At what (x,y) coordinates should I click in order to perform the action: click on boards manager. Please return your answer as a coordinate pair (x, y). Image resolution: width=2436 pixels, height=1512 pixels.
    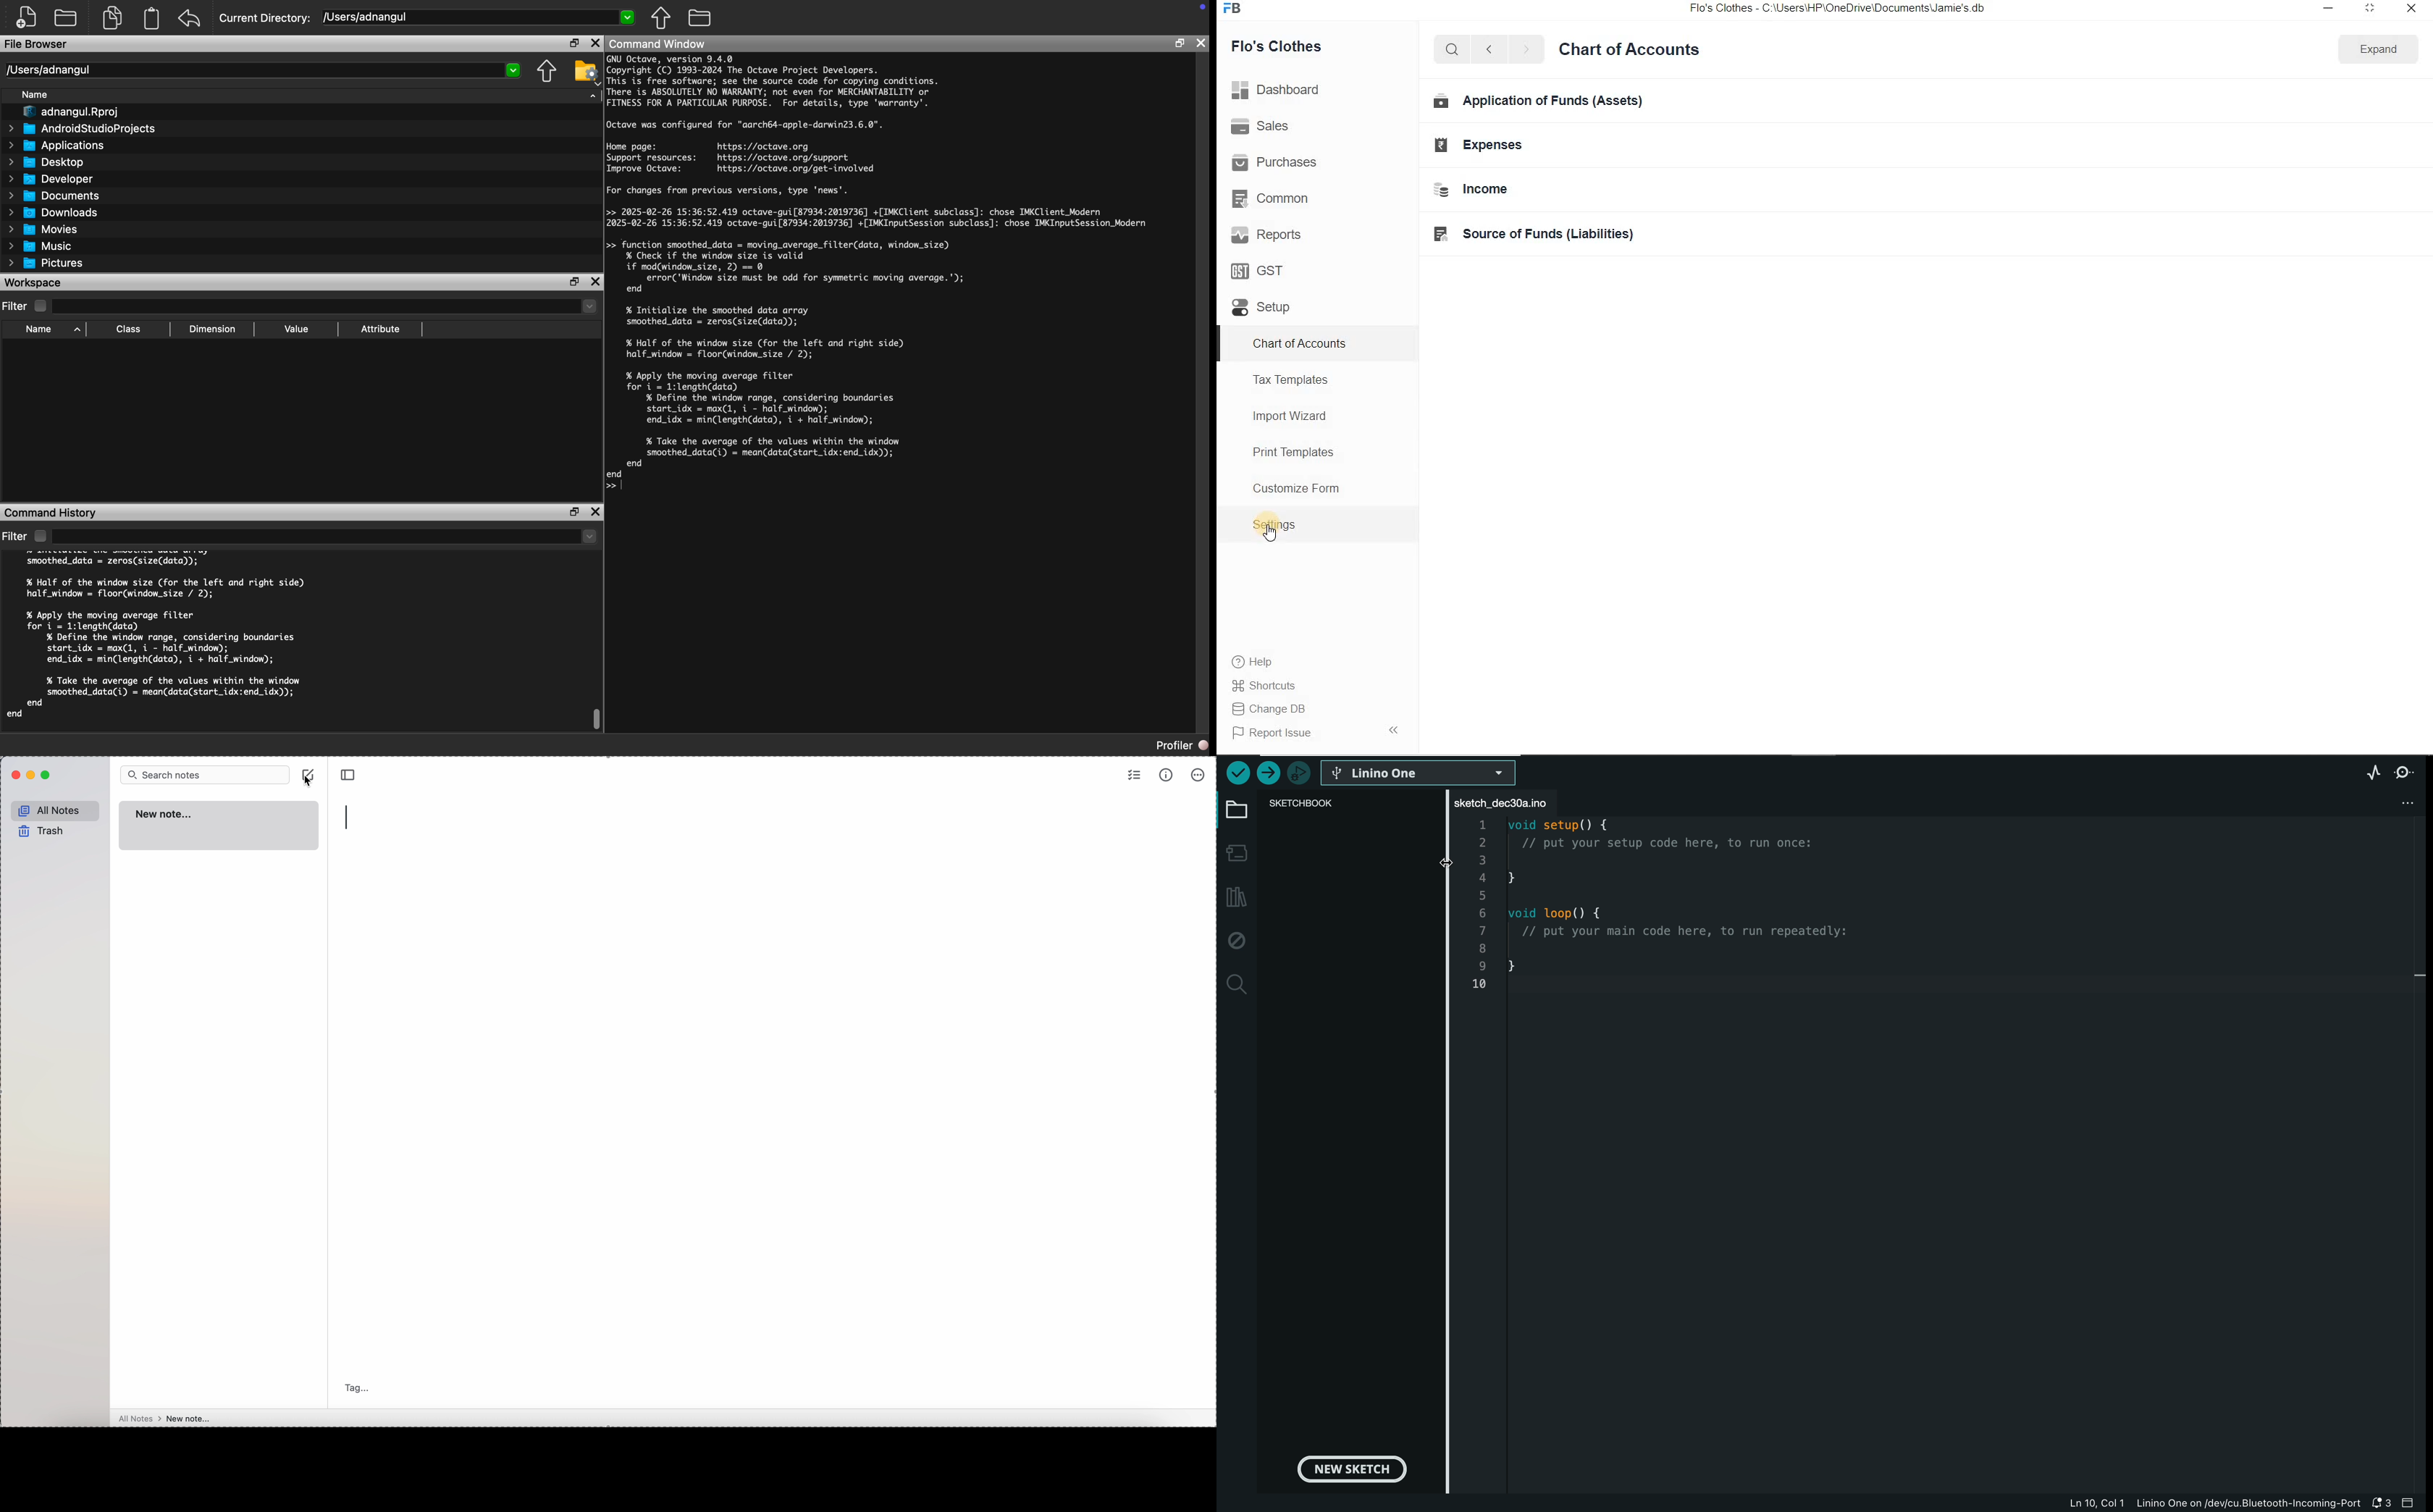
    Looking at the image, I should click on (1235, 854).